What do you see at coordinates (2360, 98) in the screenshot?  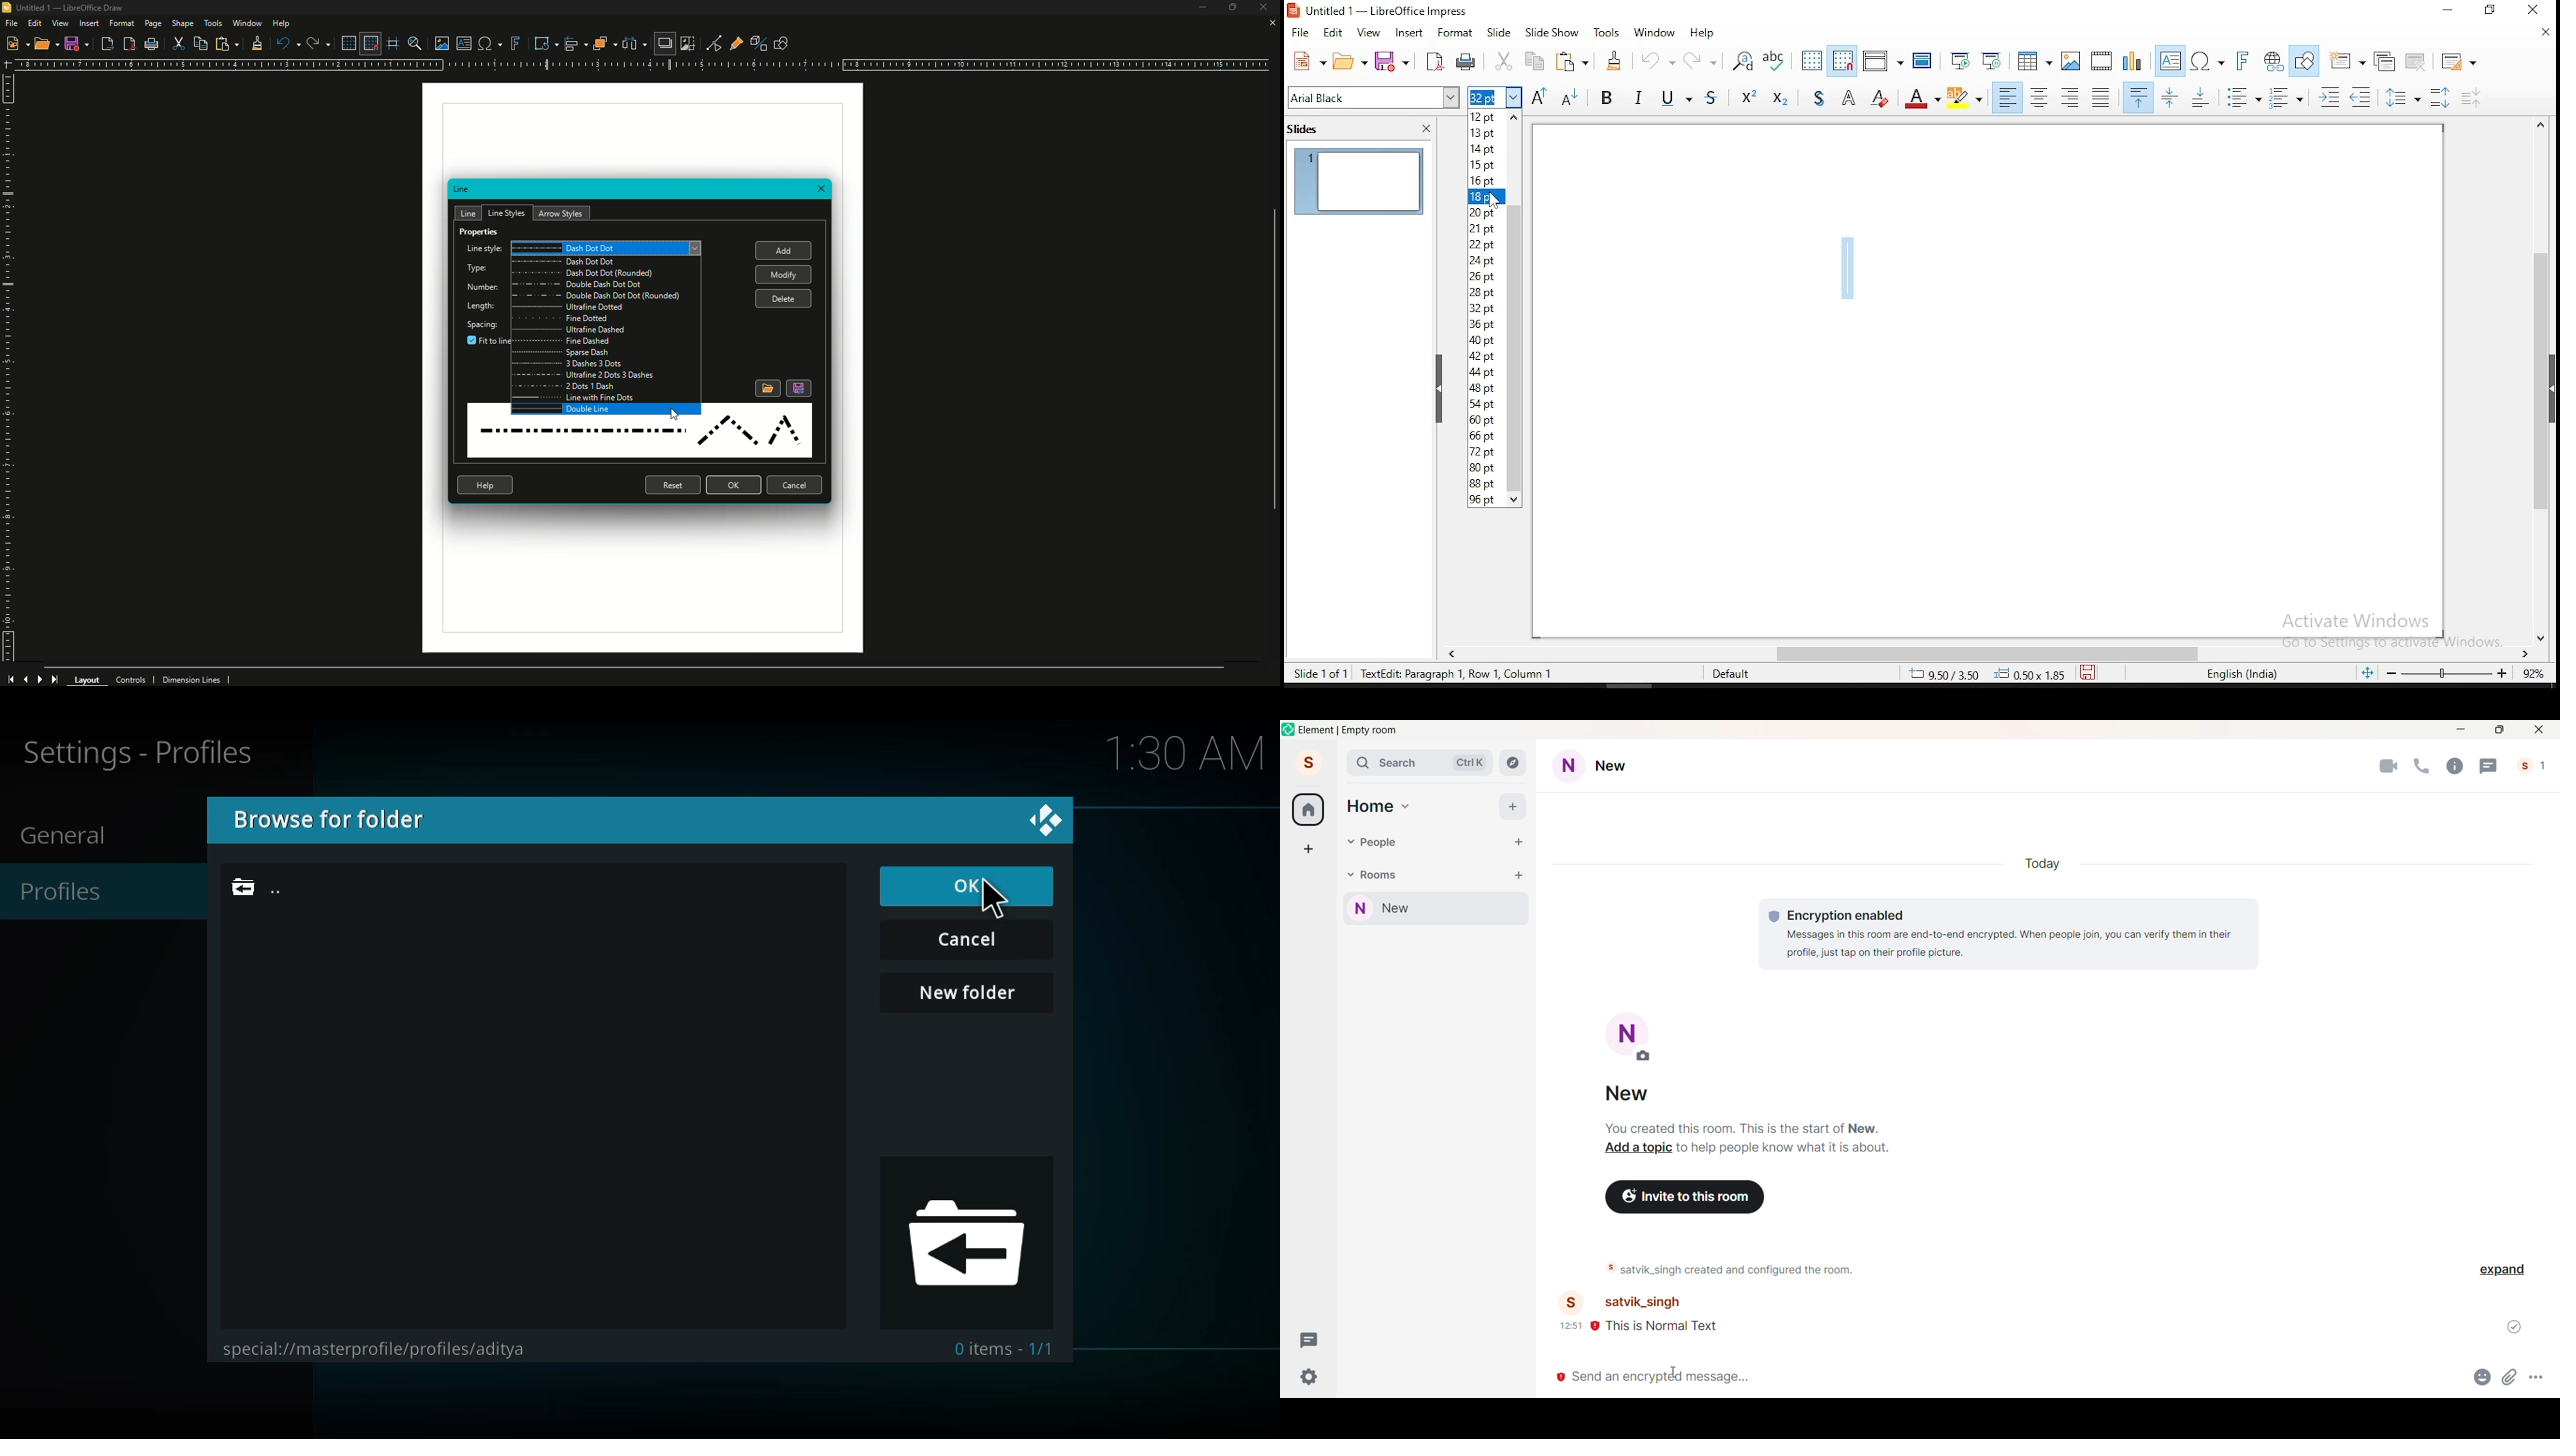 I see `Decrease Indent` at bounding box center [2360, 98].